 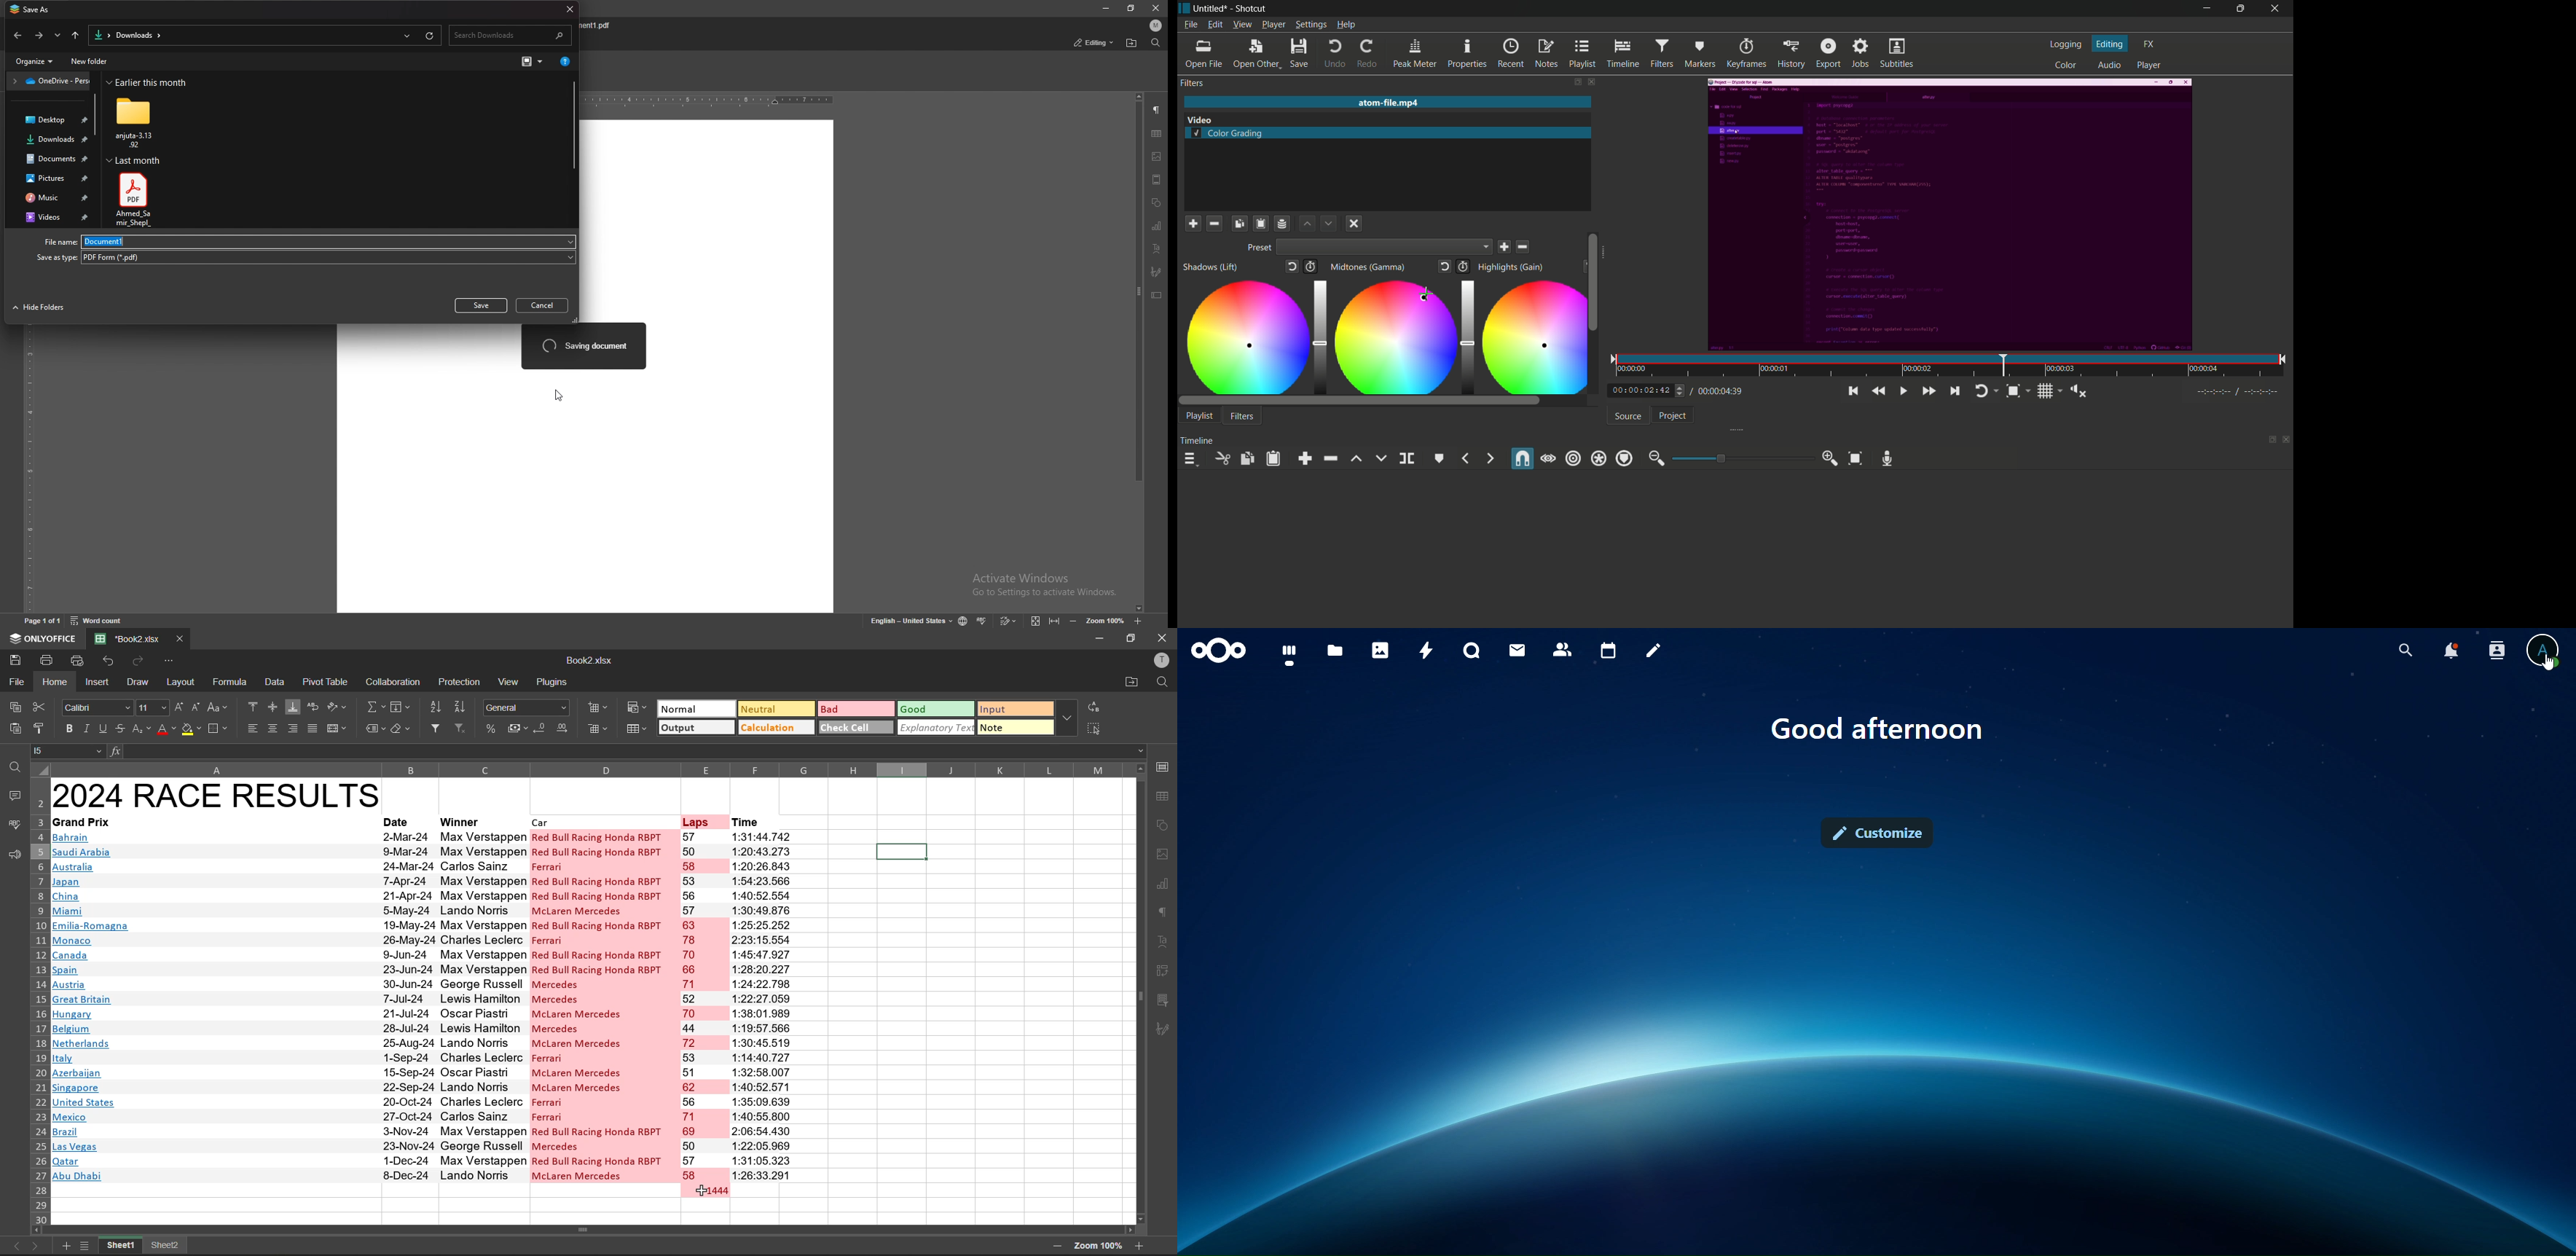 I want to click on align middle, so click(x=272, y=706).